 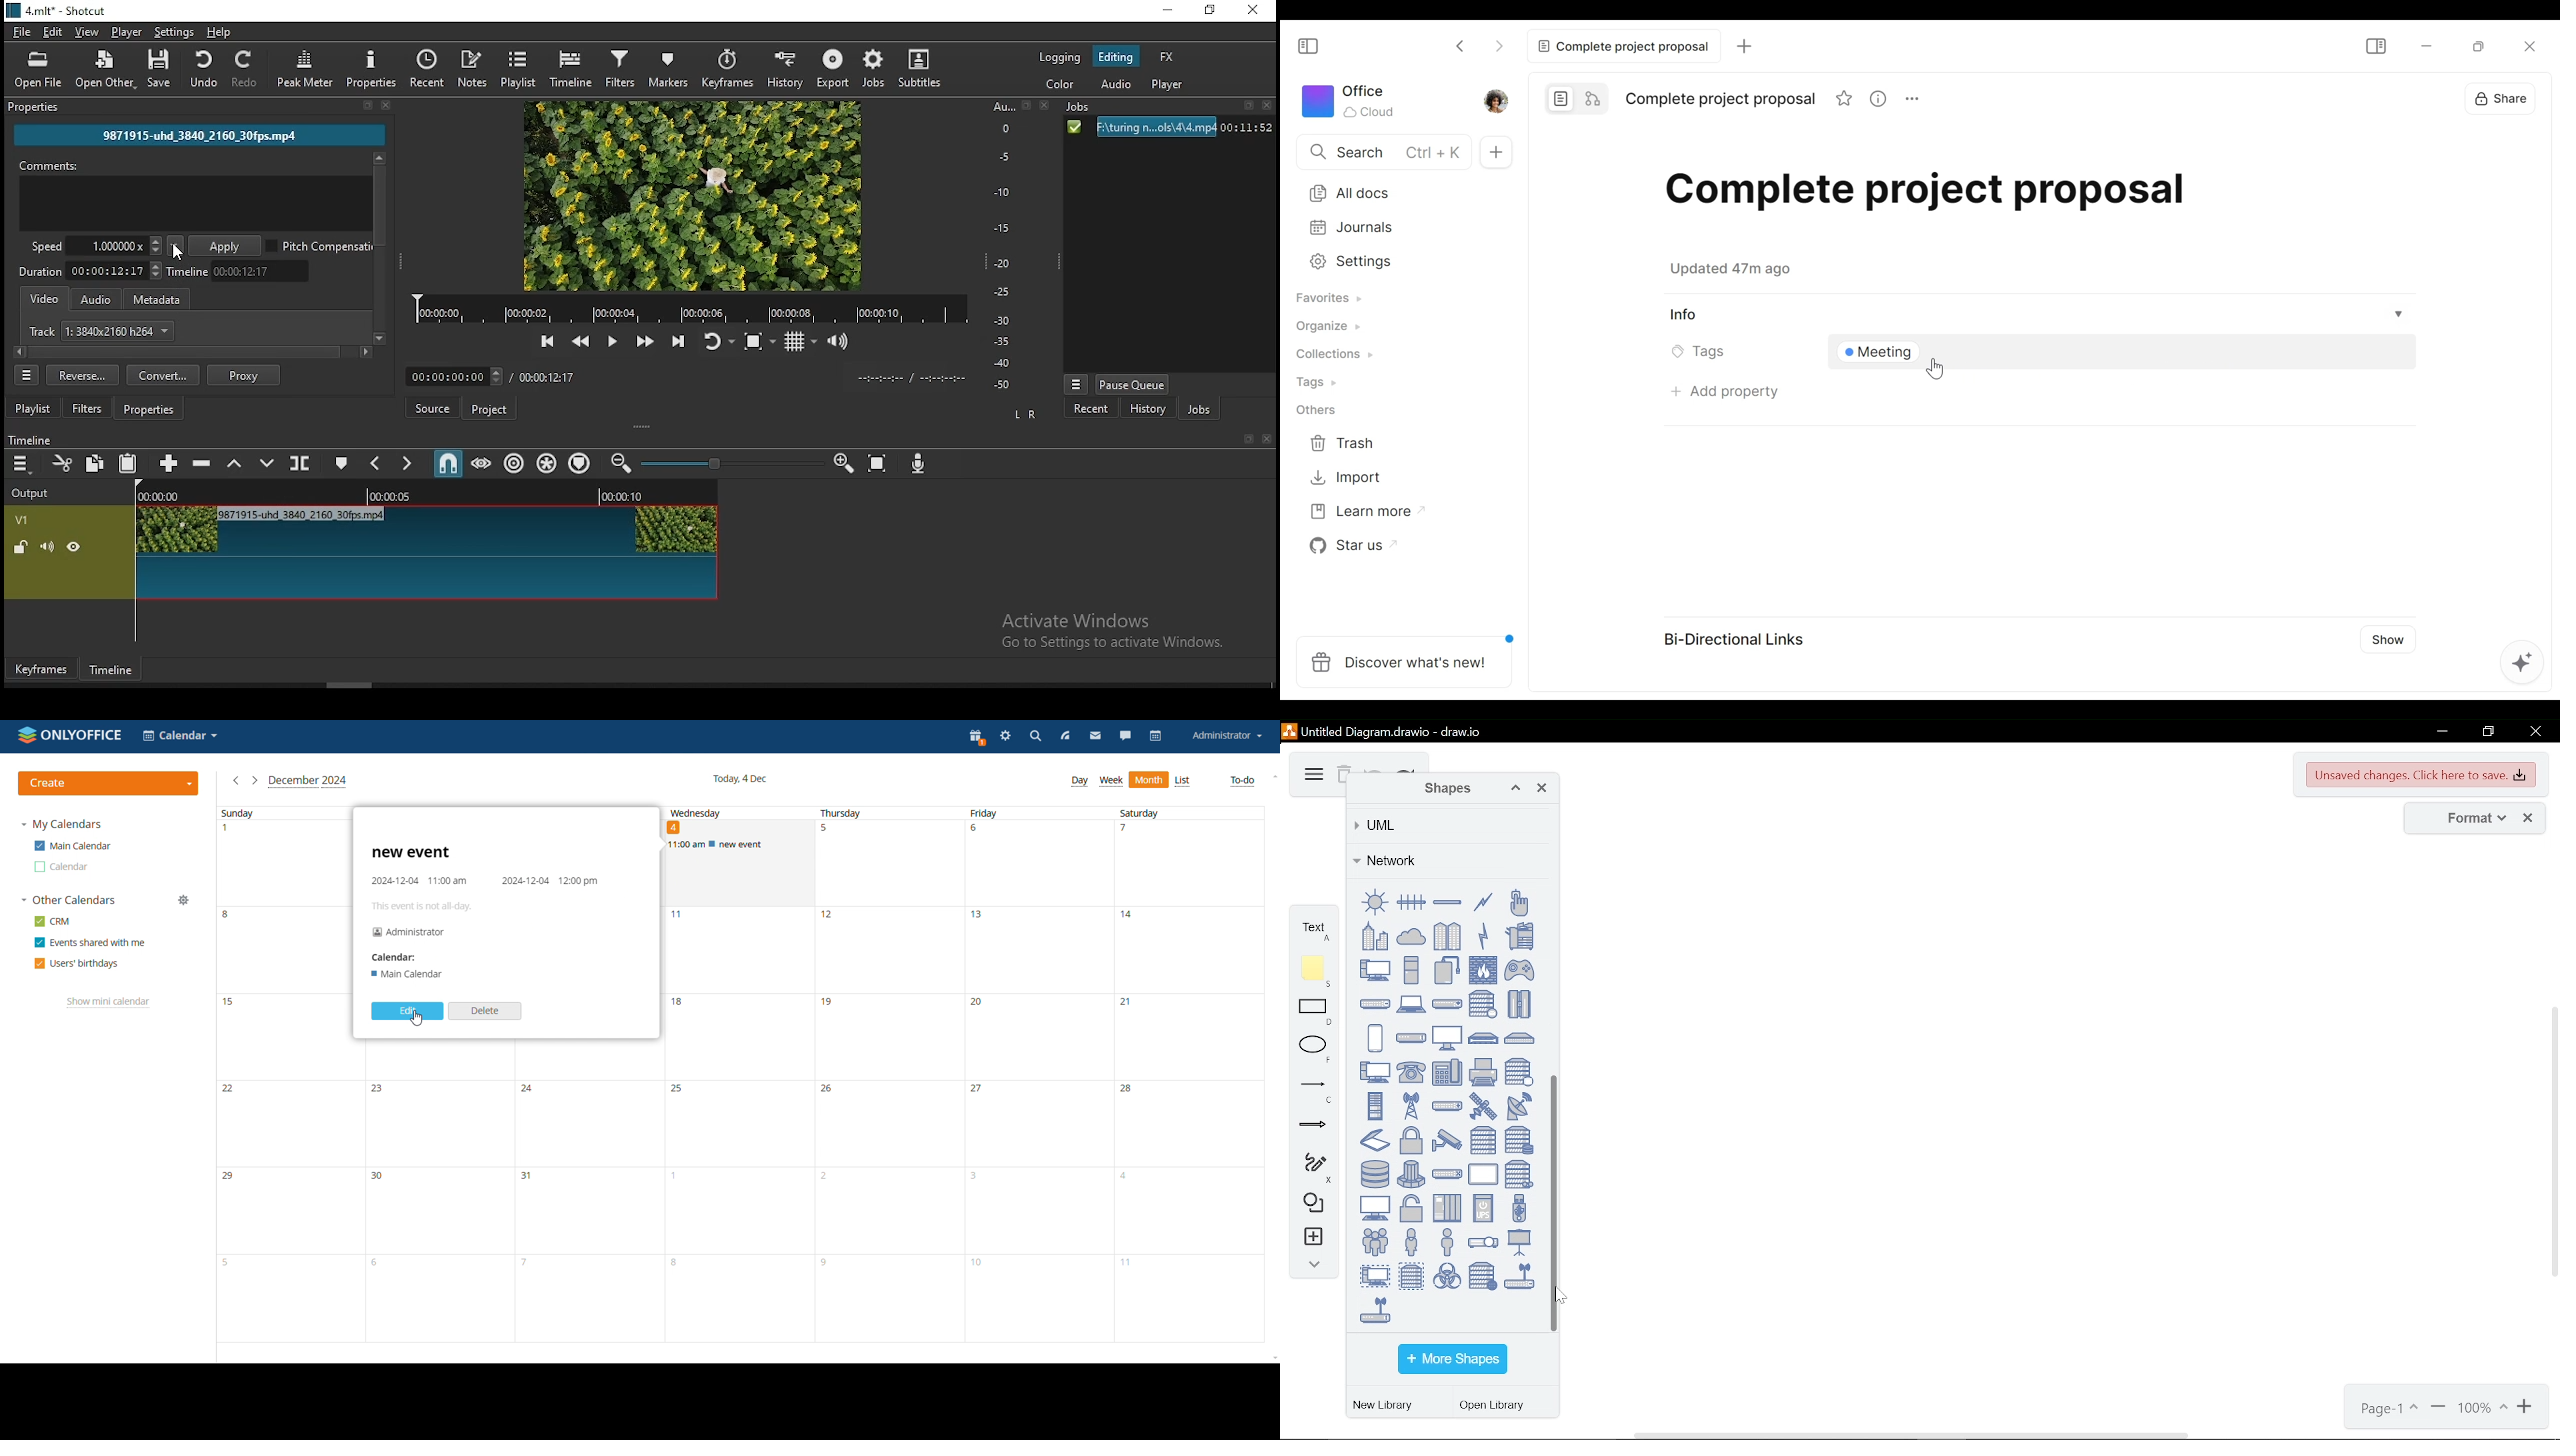 What do you see at coordinates (1445, 860) in the screenshot?
I see `Network` at bounding box center [1445, 860].